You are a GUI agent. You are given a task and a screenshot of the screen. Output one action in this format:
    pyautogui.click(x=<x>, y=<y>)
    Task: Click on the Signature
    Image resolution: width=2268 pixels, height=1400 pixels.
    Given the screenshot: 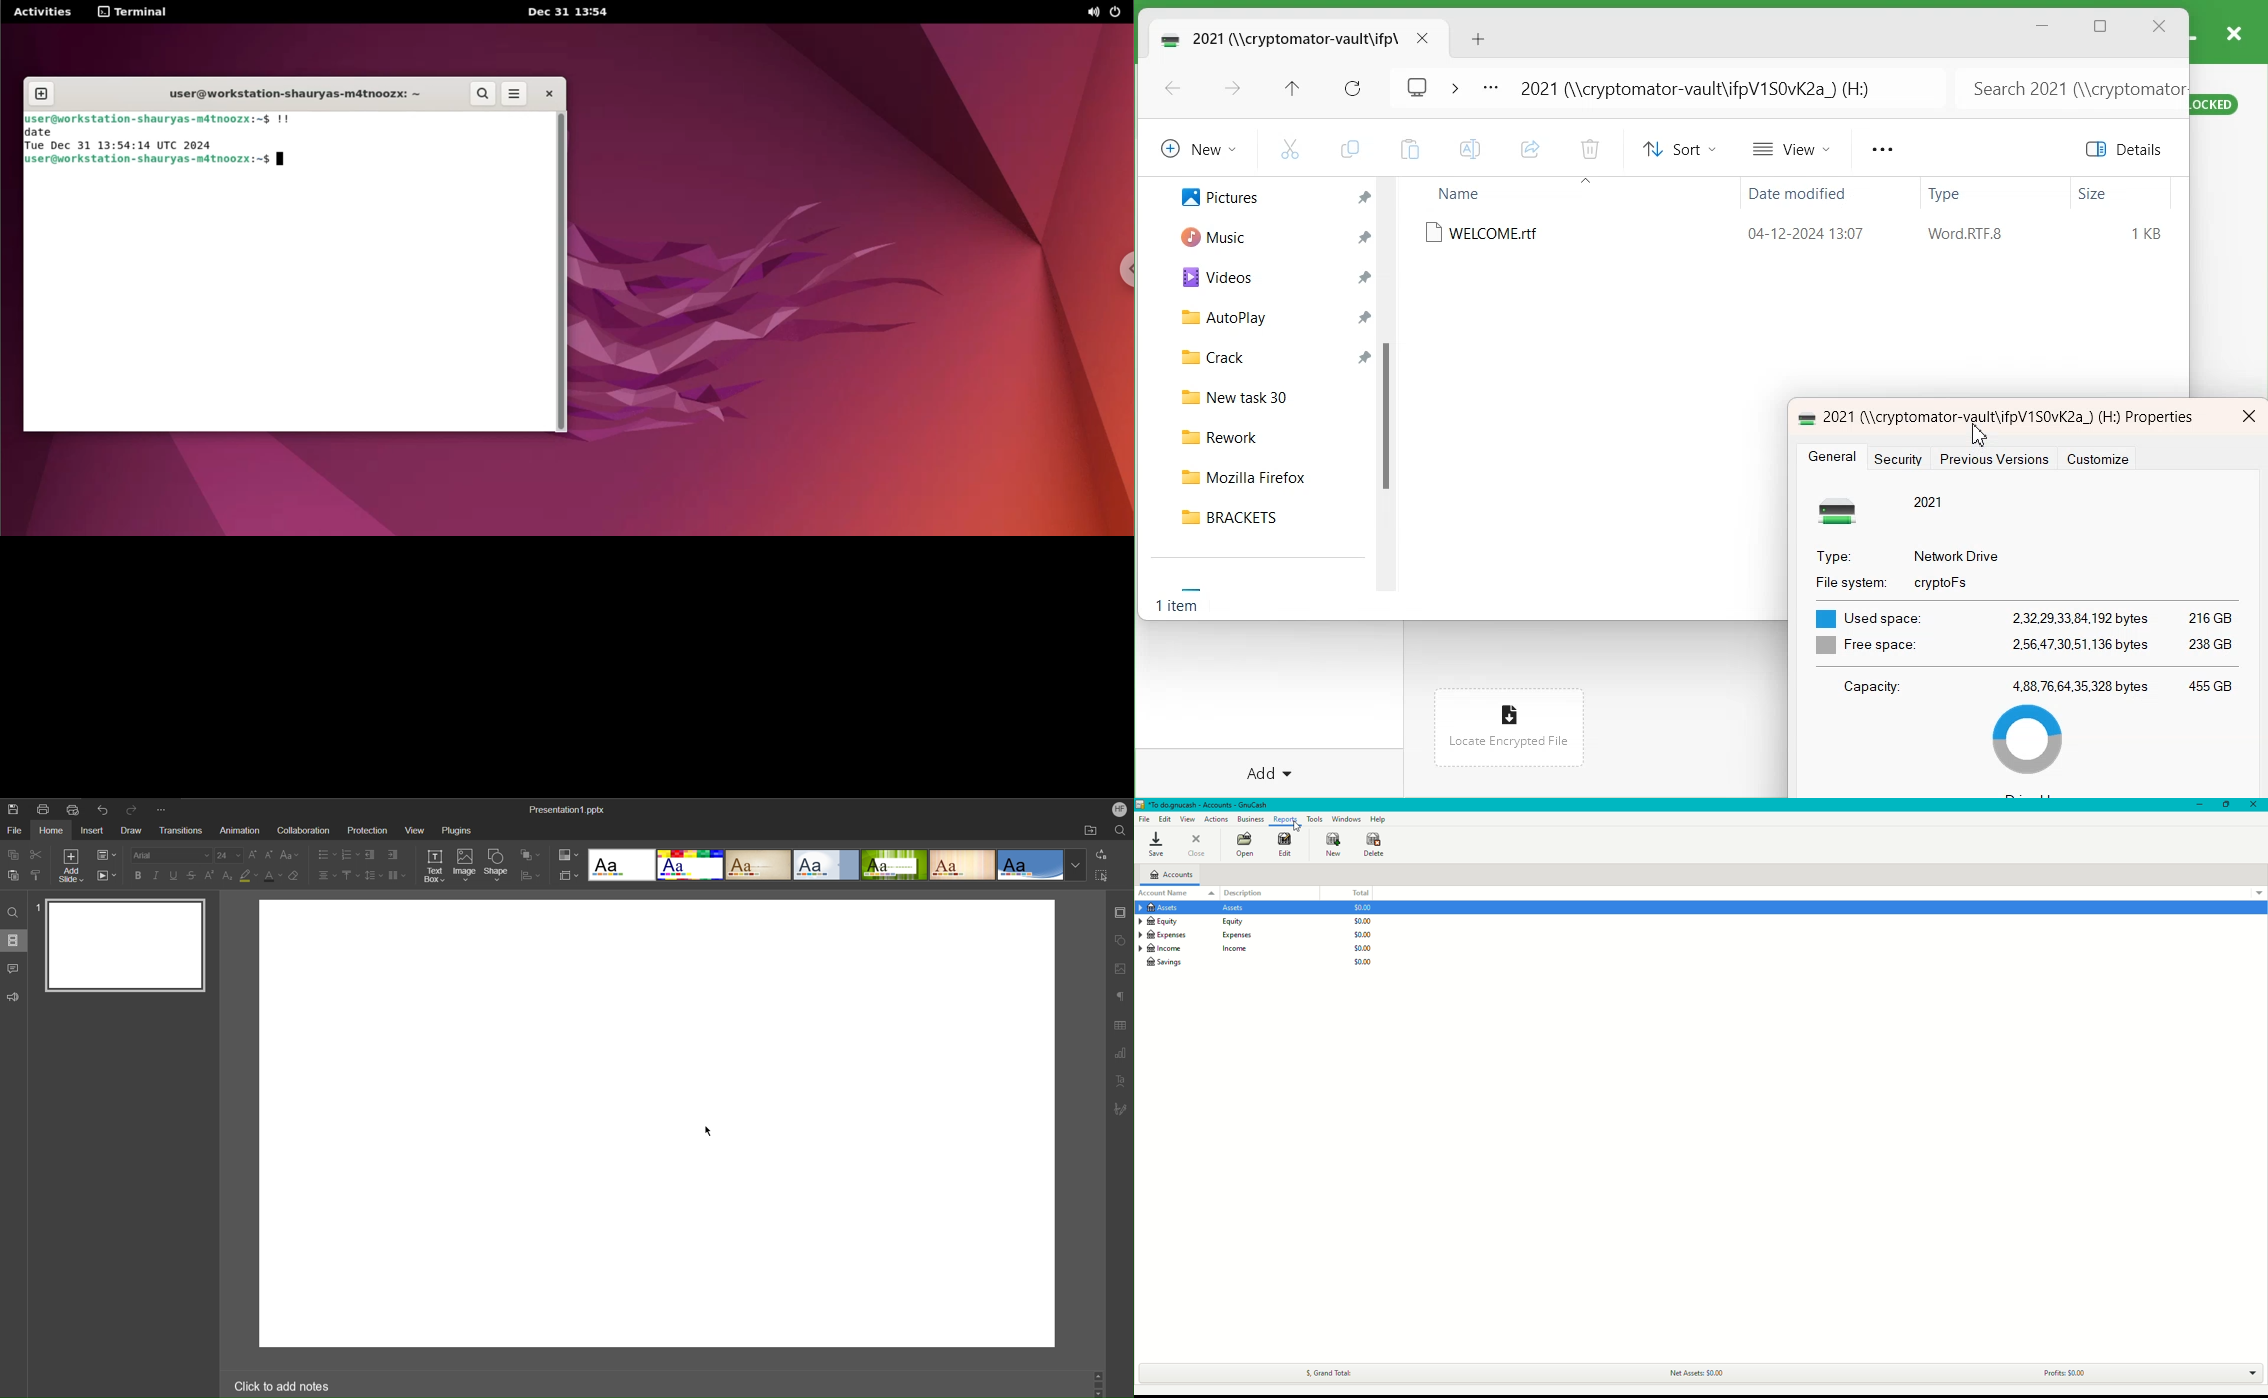 What is the action you would take?
    pyautogui.click(x=1120, y=1111)
    